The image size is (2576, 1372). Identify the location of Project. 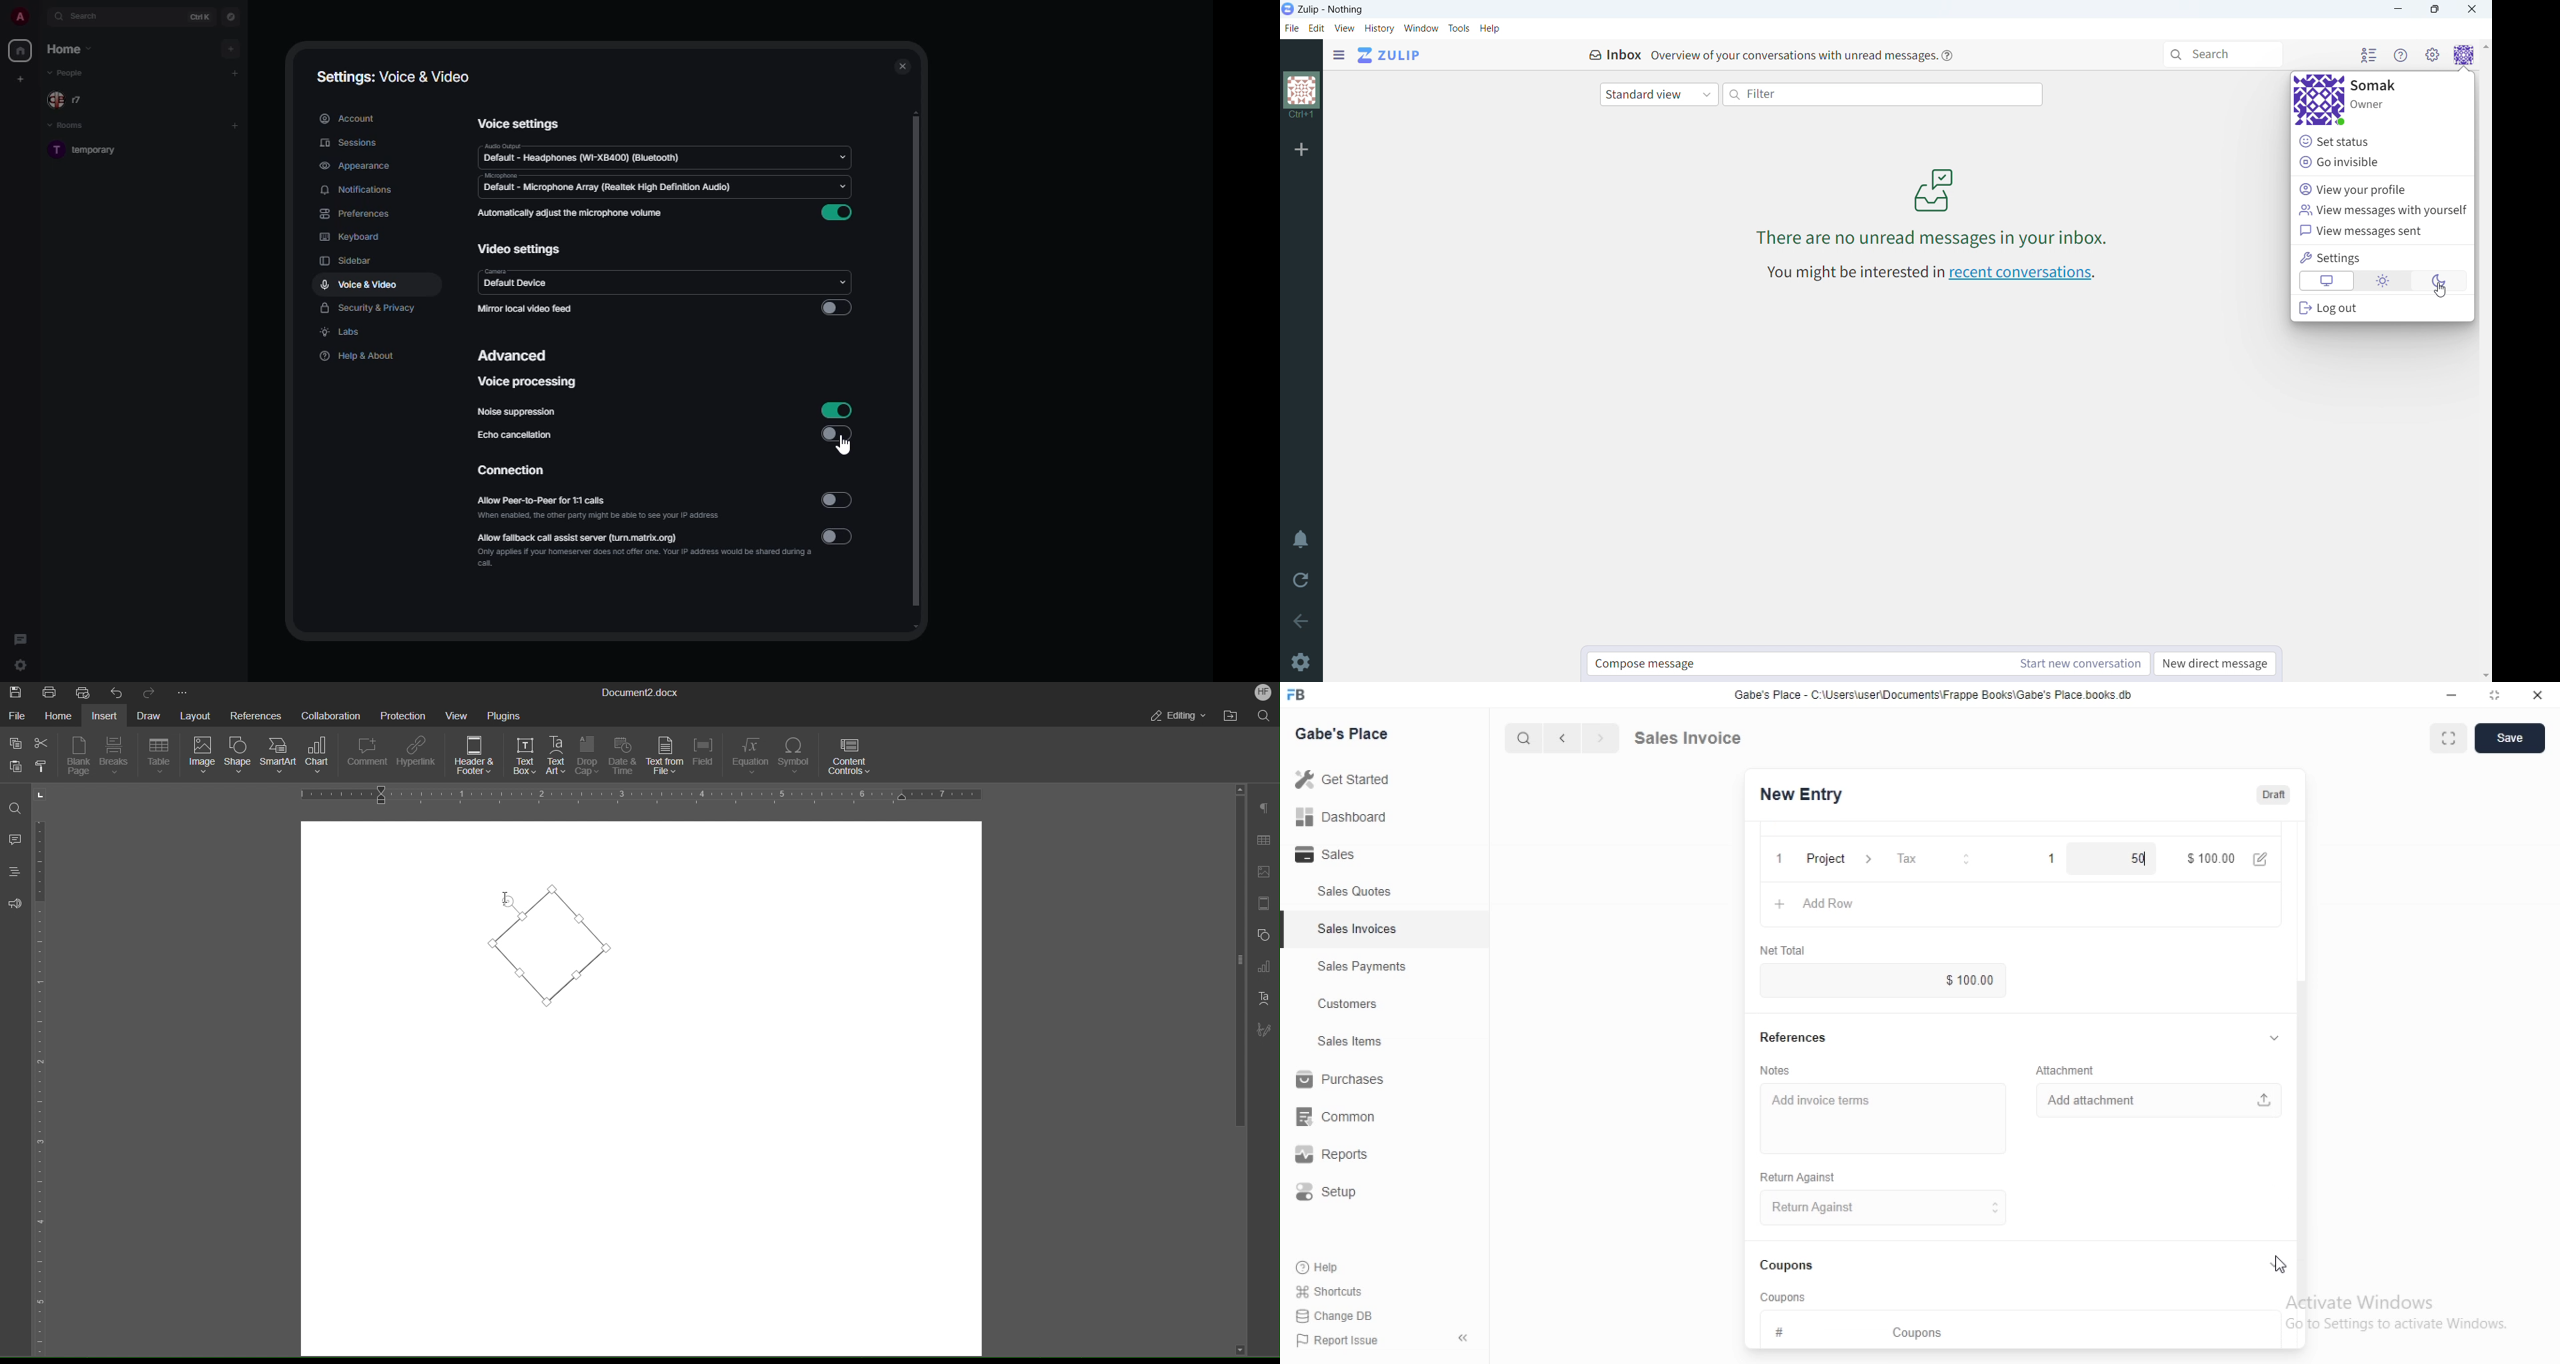
(1837, 857).